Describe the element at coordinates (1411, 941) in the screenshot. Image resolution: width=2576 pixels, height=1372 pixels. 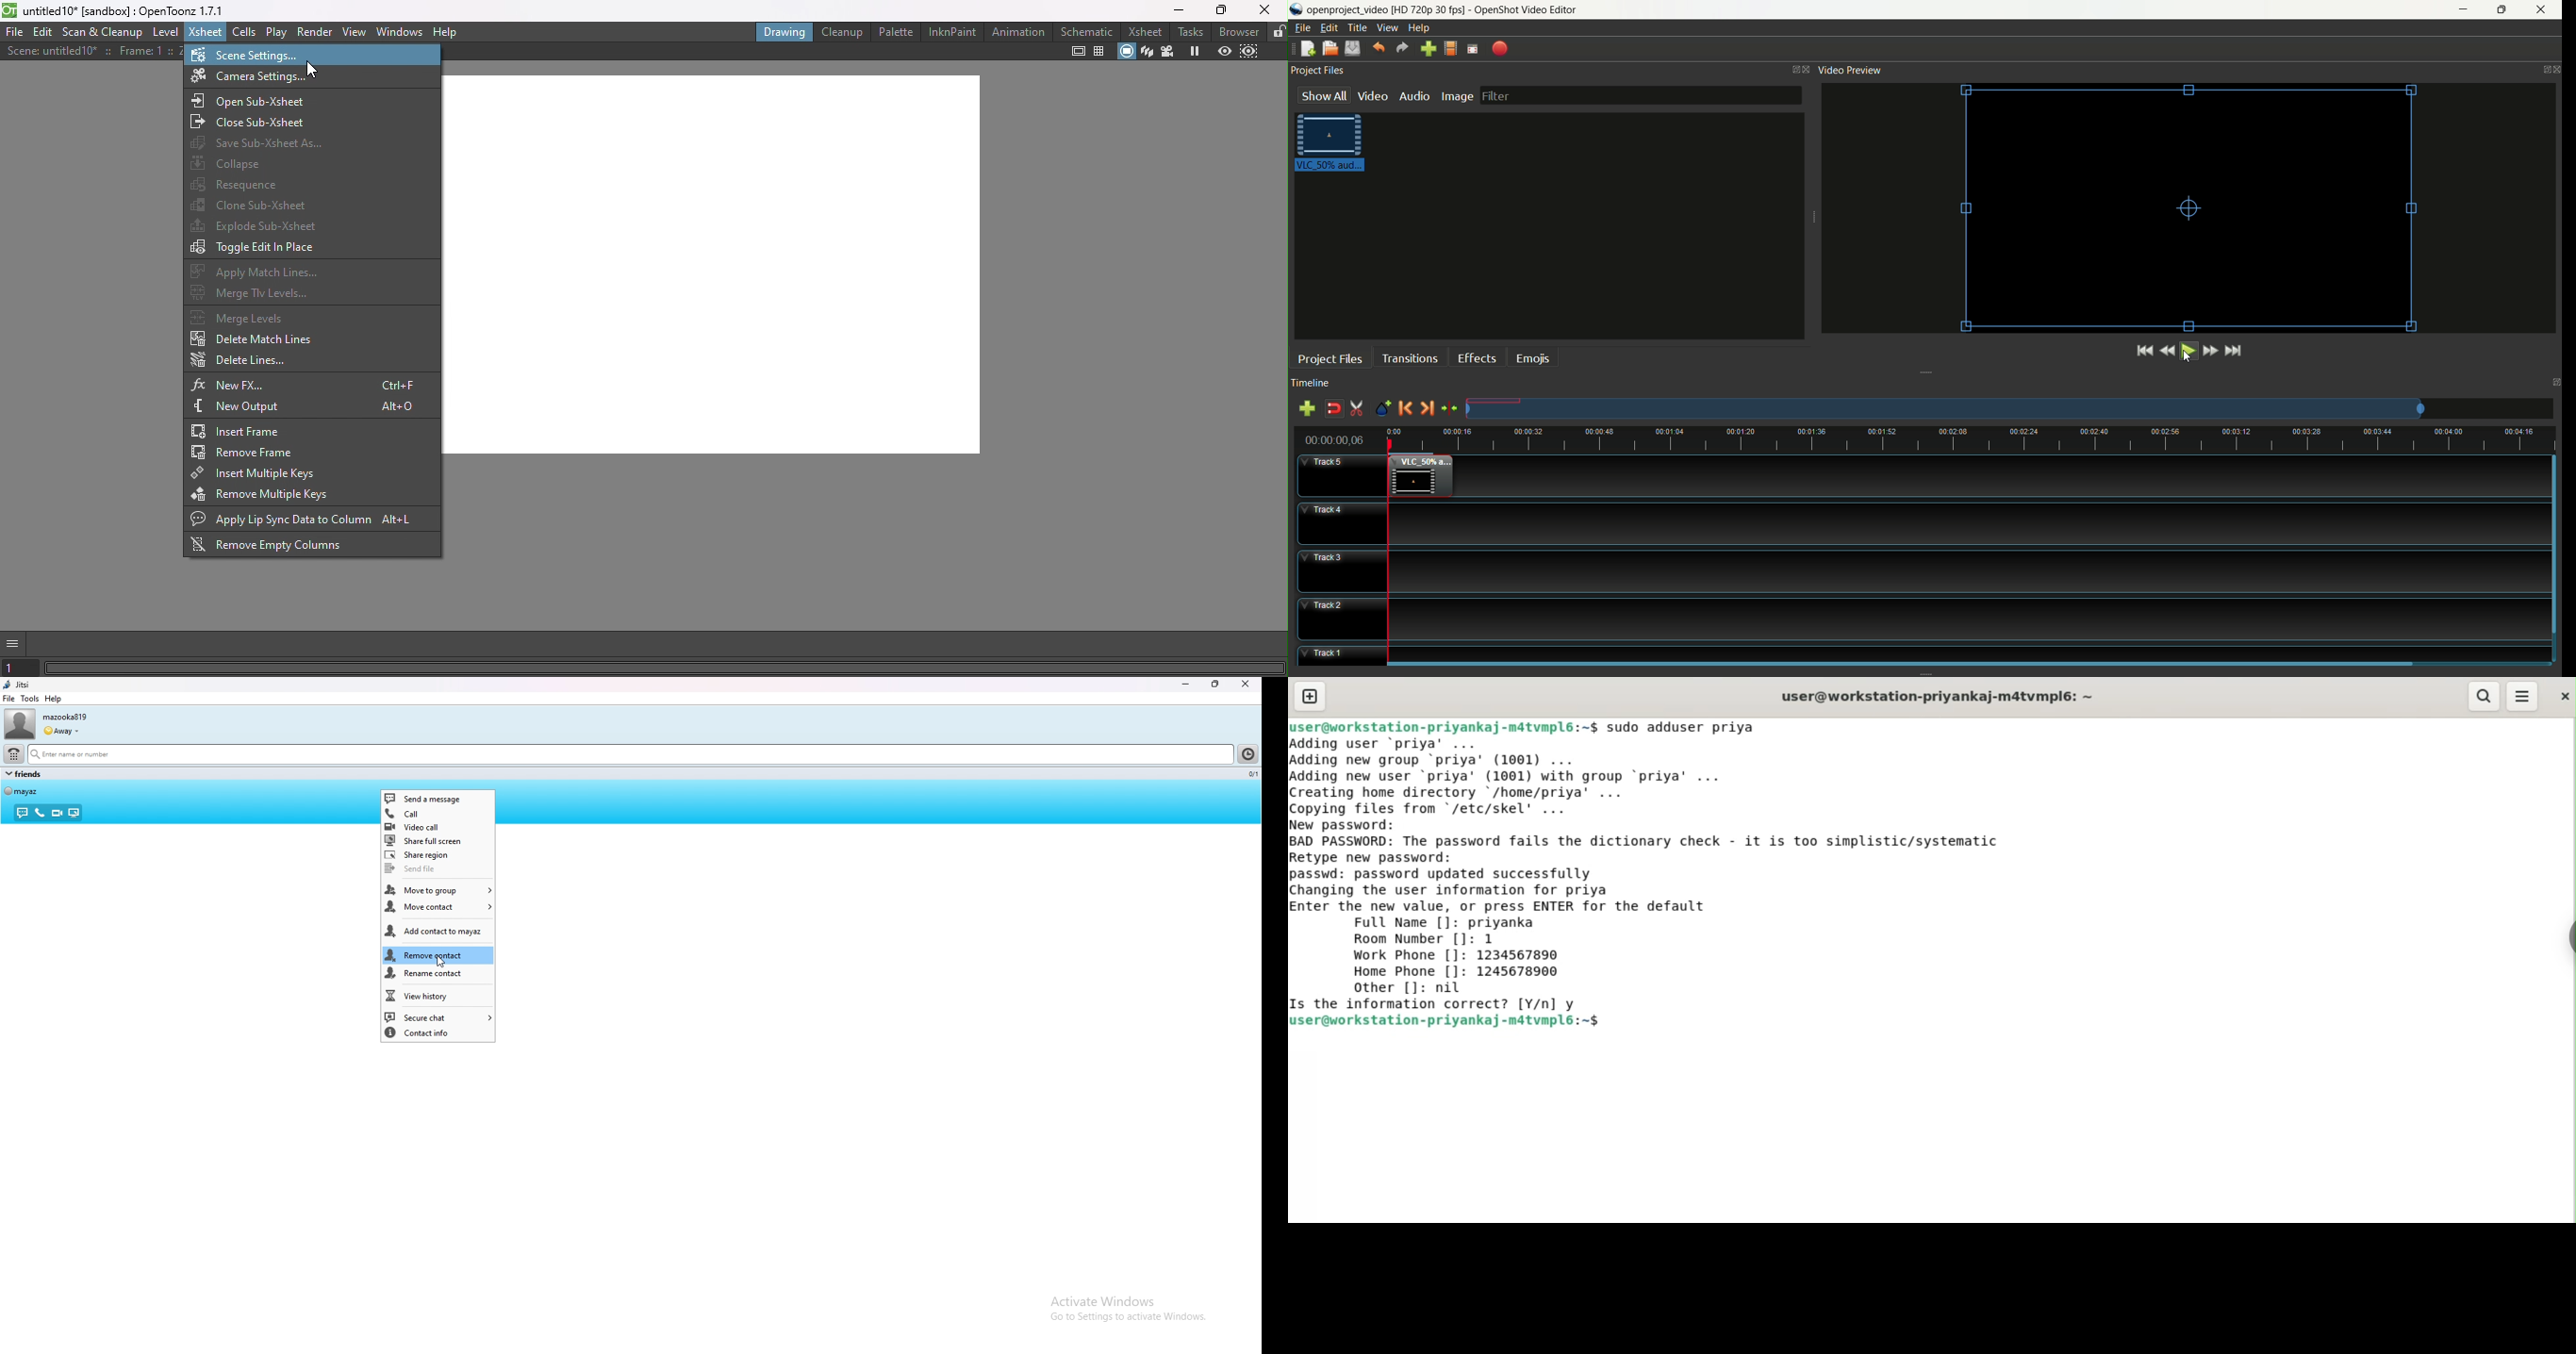
I see `room number []:` at that location.